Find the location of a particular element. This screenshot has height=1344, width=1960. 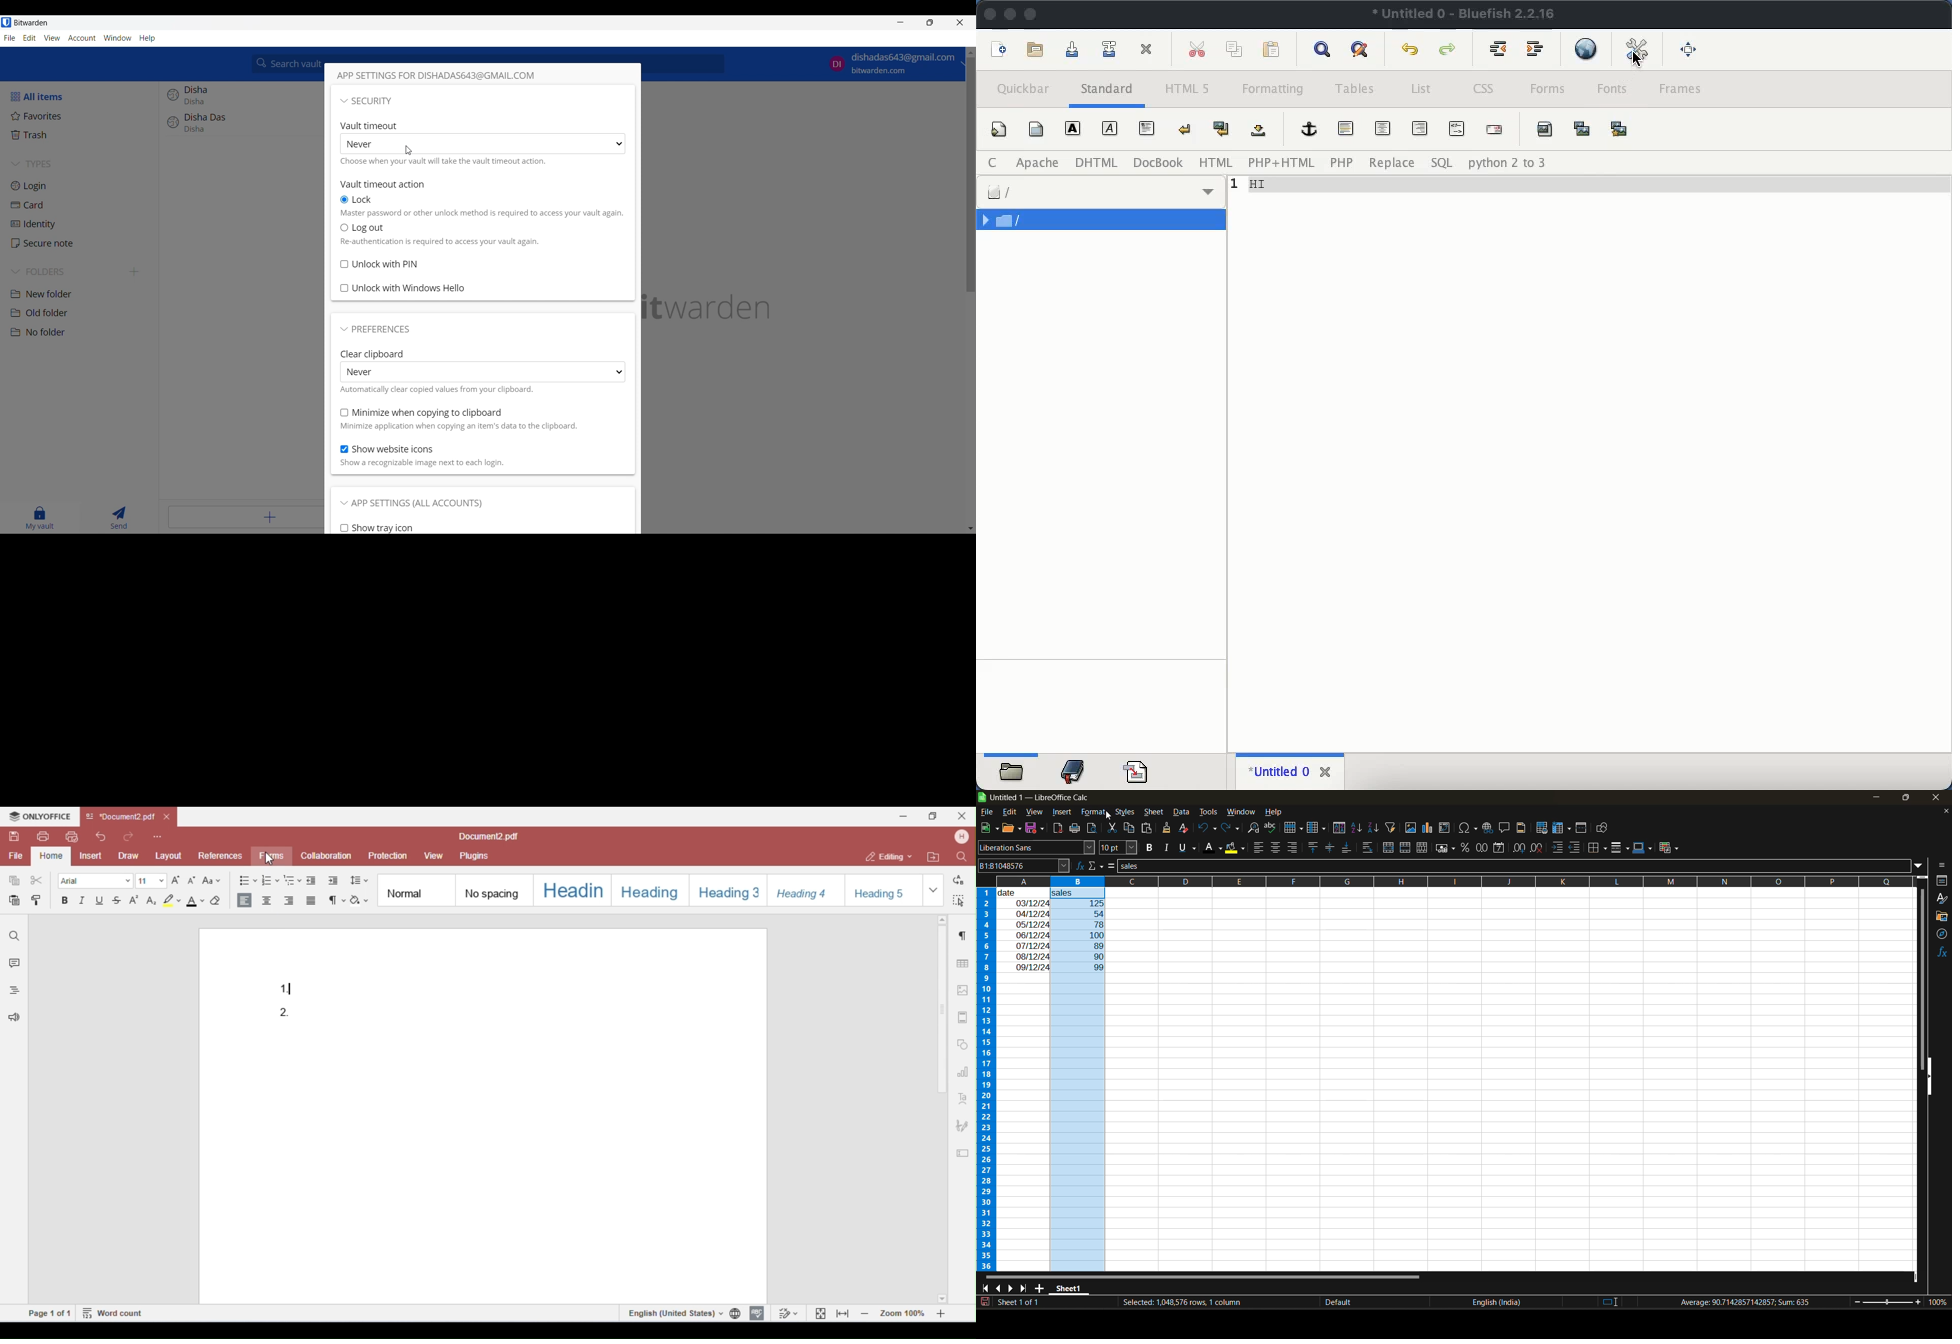

sort is located at coordinates (1339, 828).